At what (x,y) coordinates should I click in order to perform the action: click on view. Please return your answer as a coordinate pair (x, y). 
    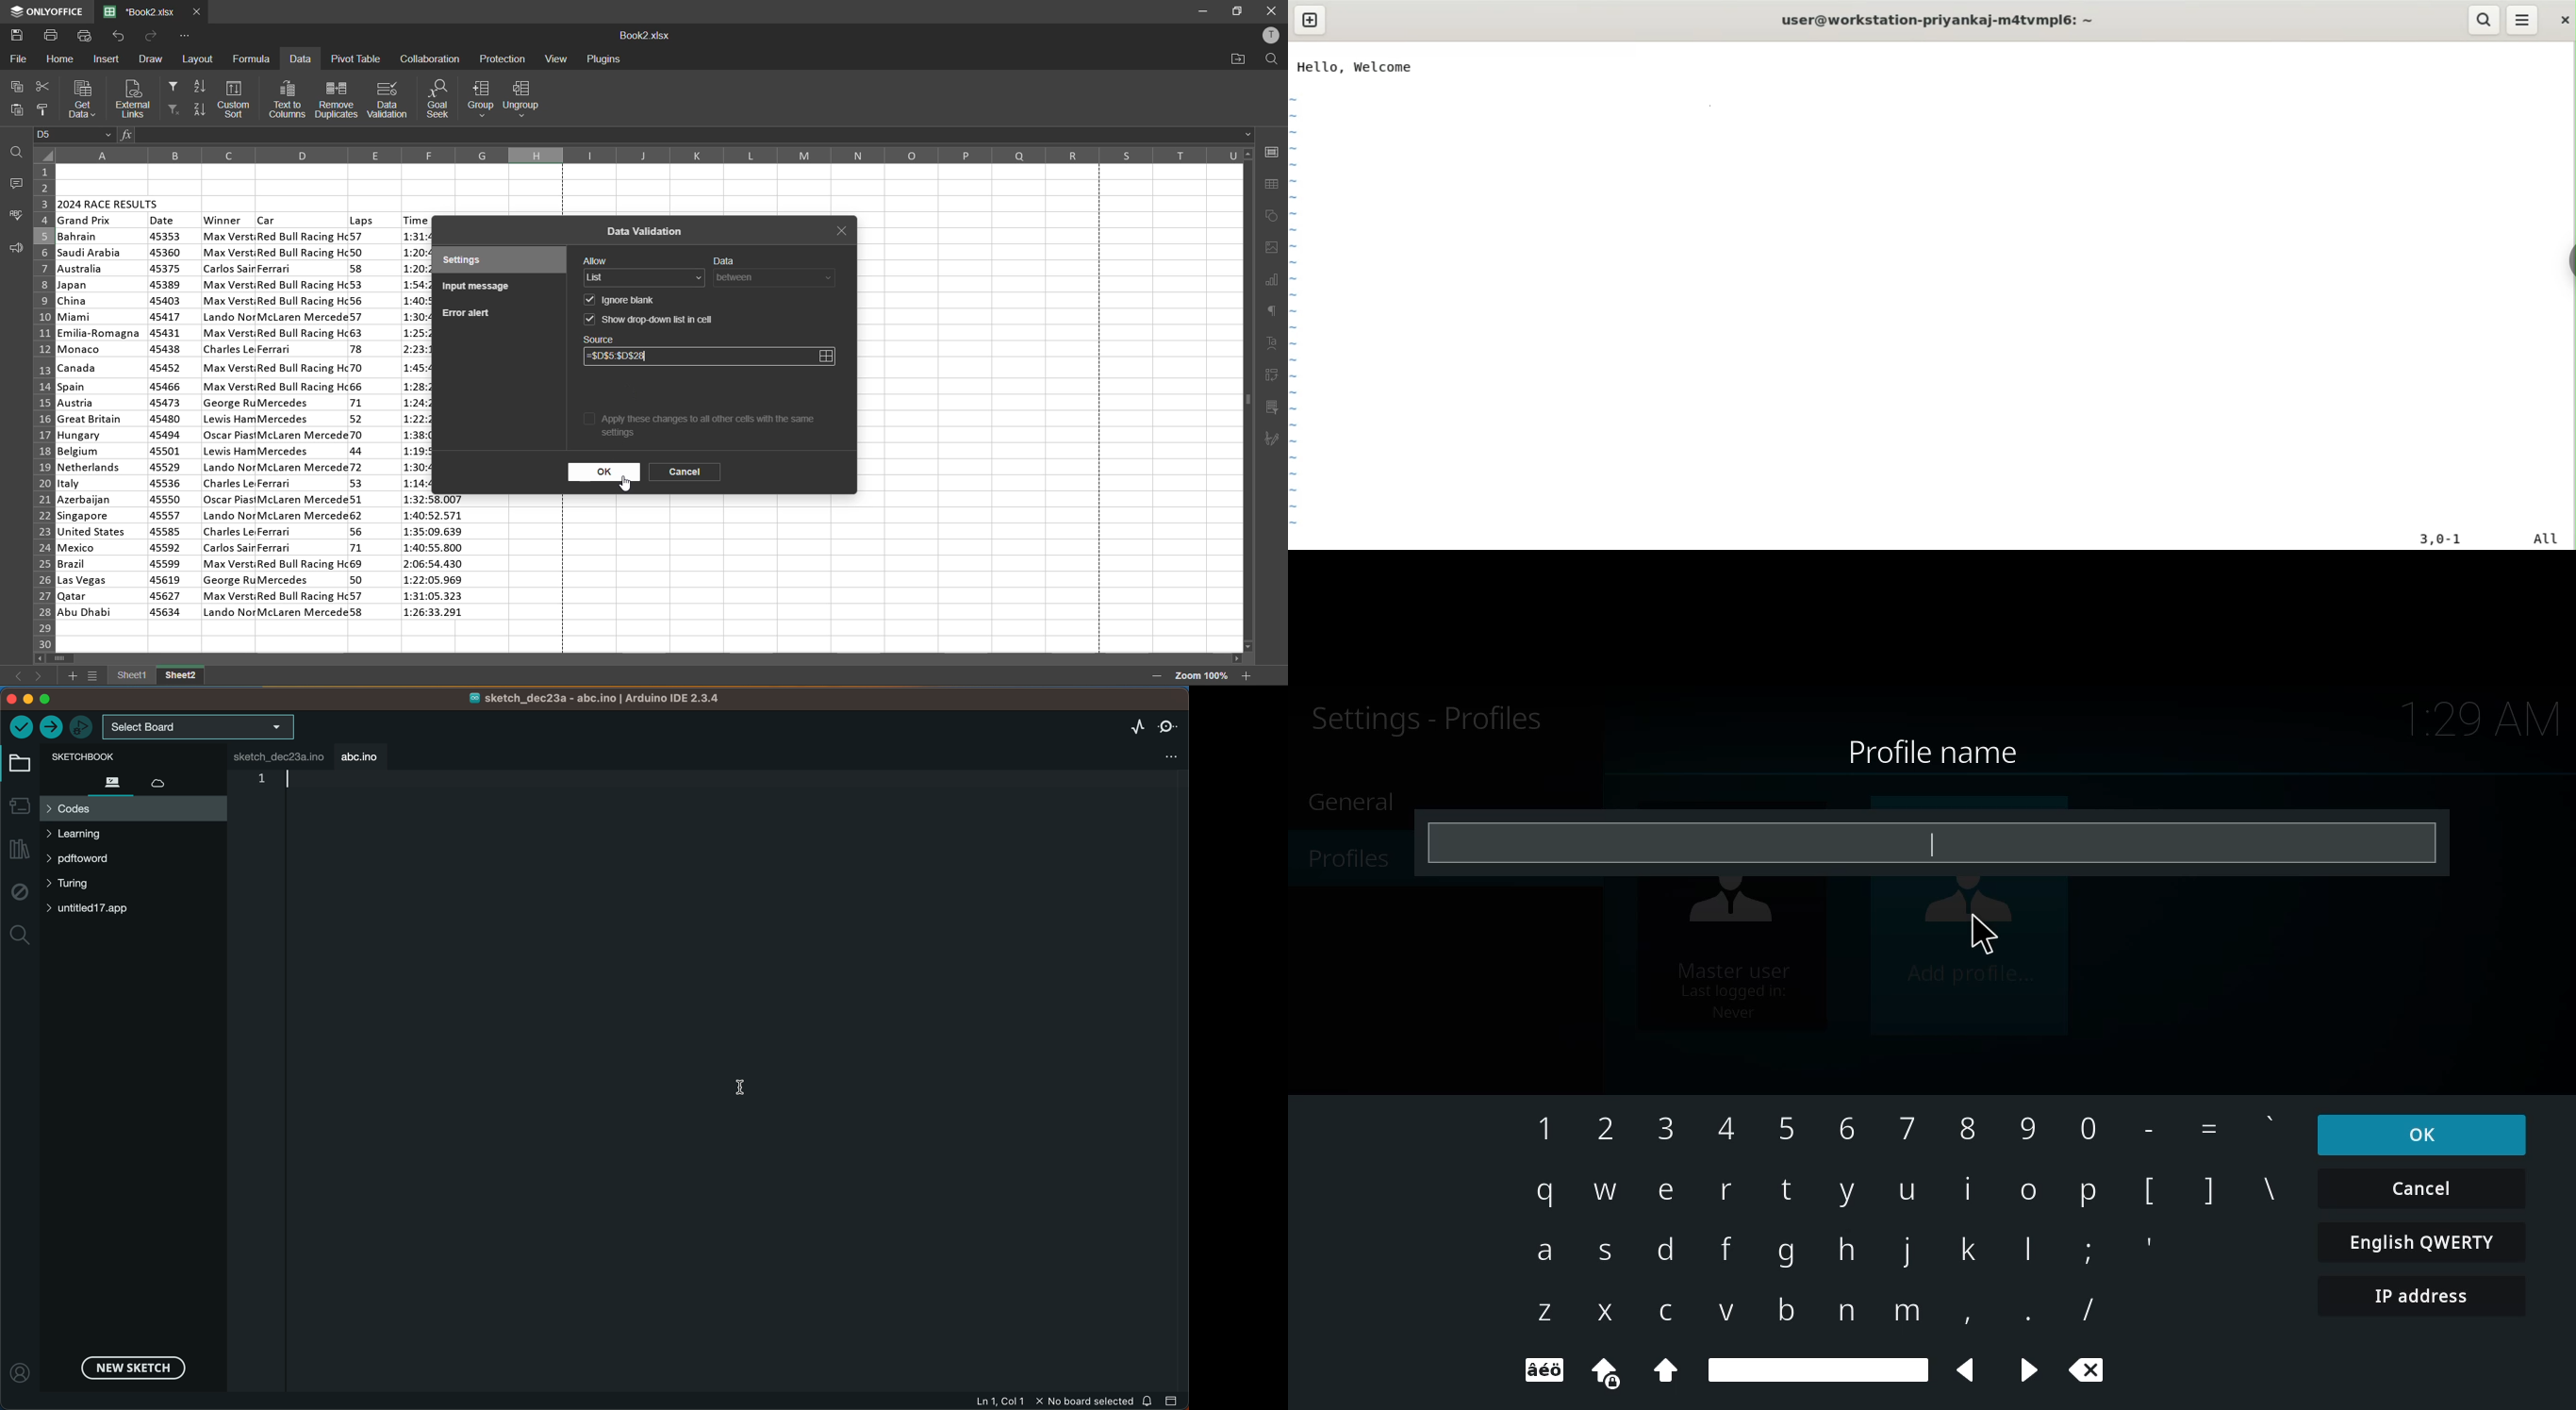
    Looking at the image, I should click on (555, 58).